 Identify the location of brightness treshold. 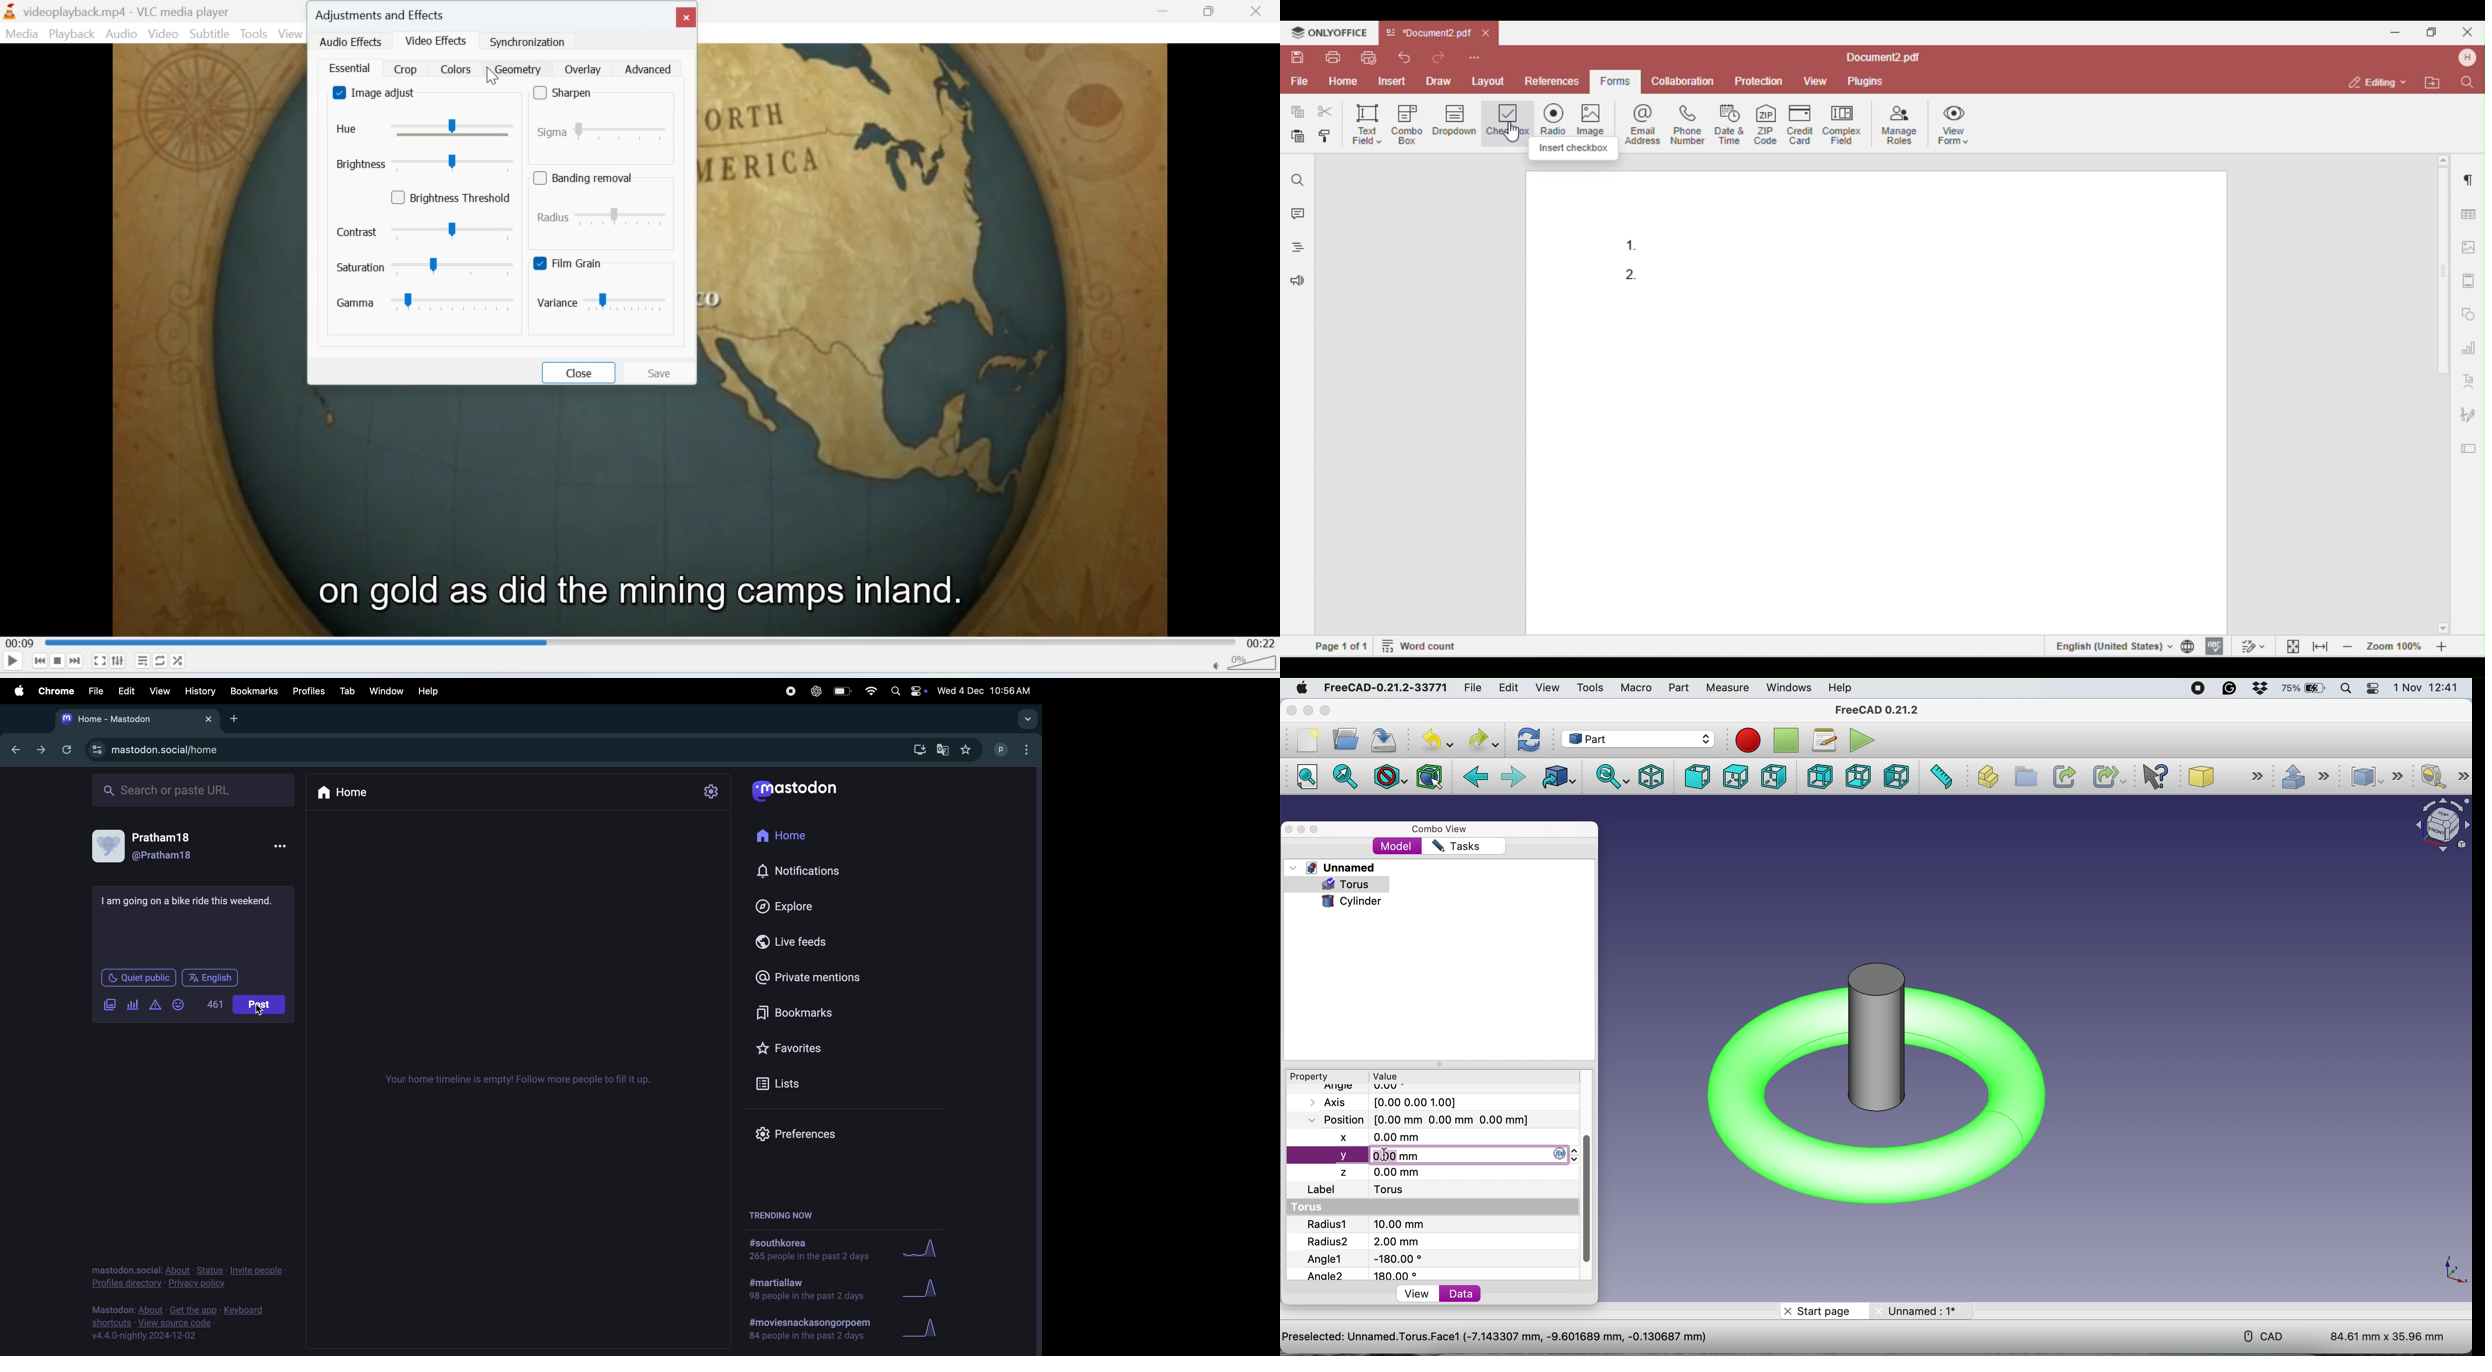
(458, 195).